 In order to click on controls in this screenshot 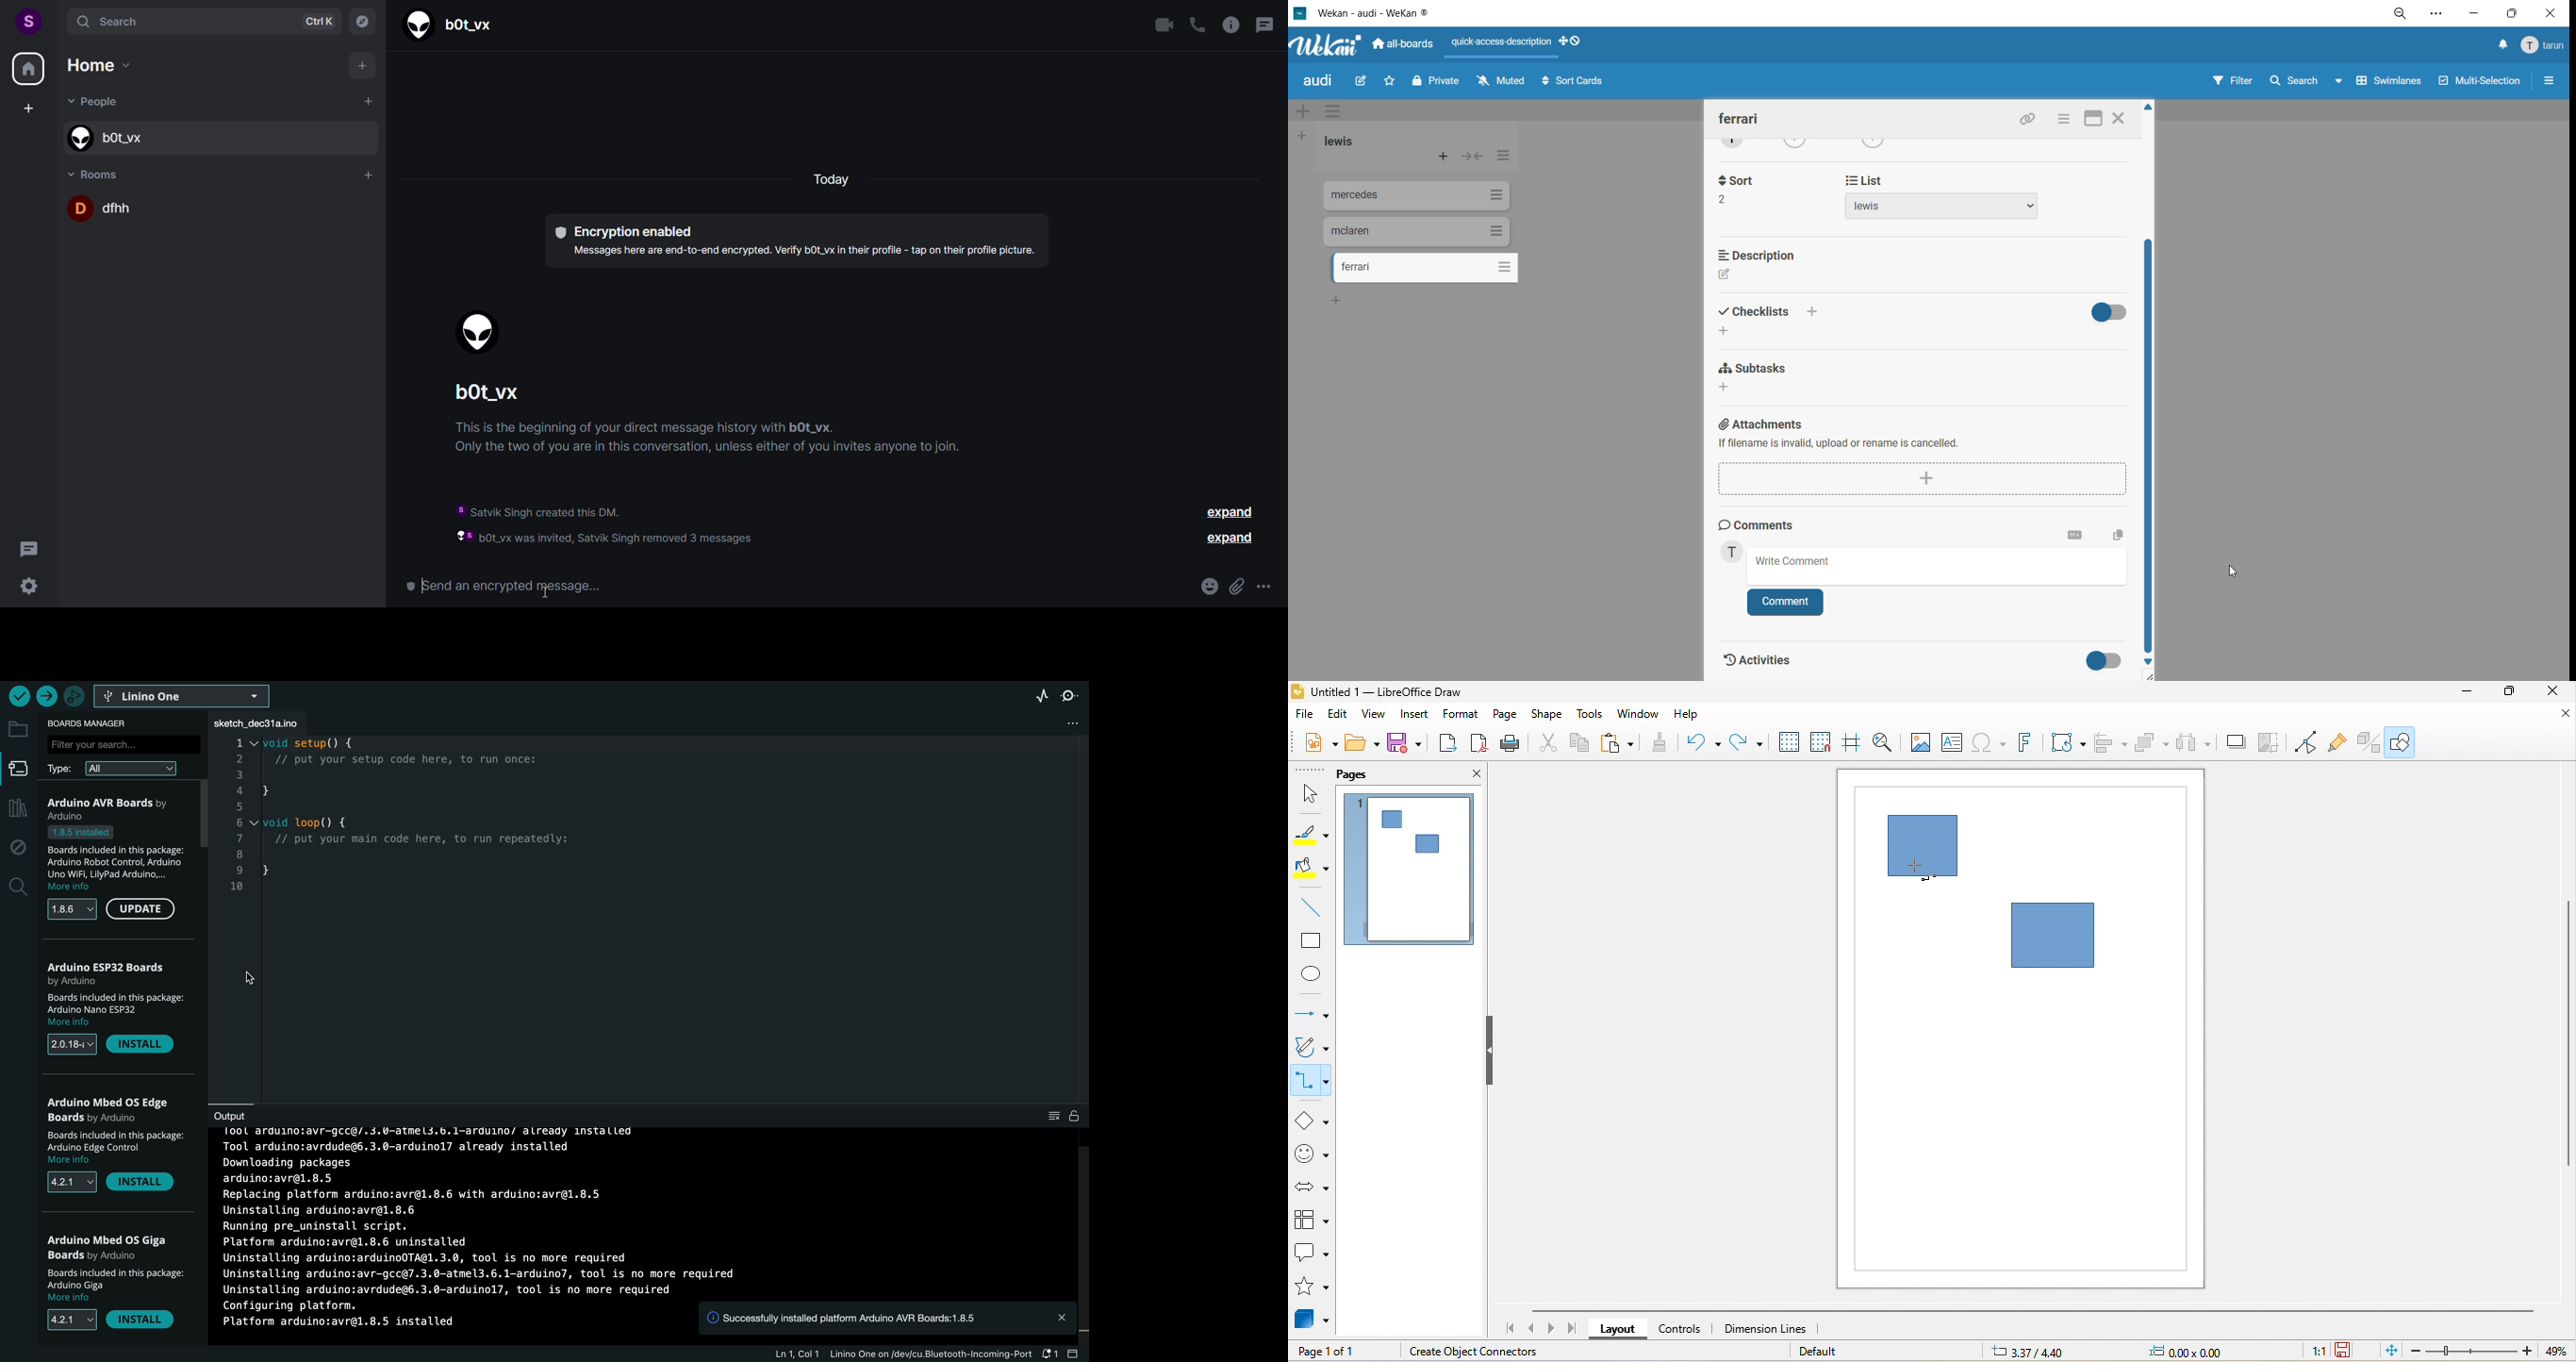, I will do `click(1681, 1331)`.